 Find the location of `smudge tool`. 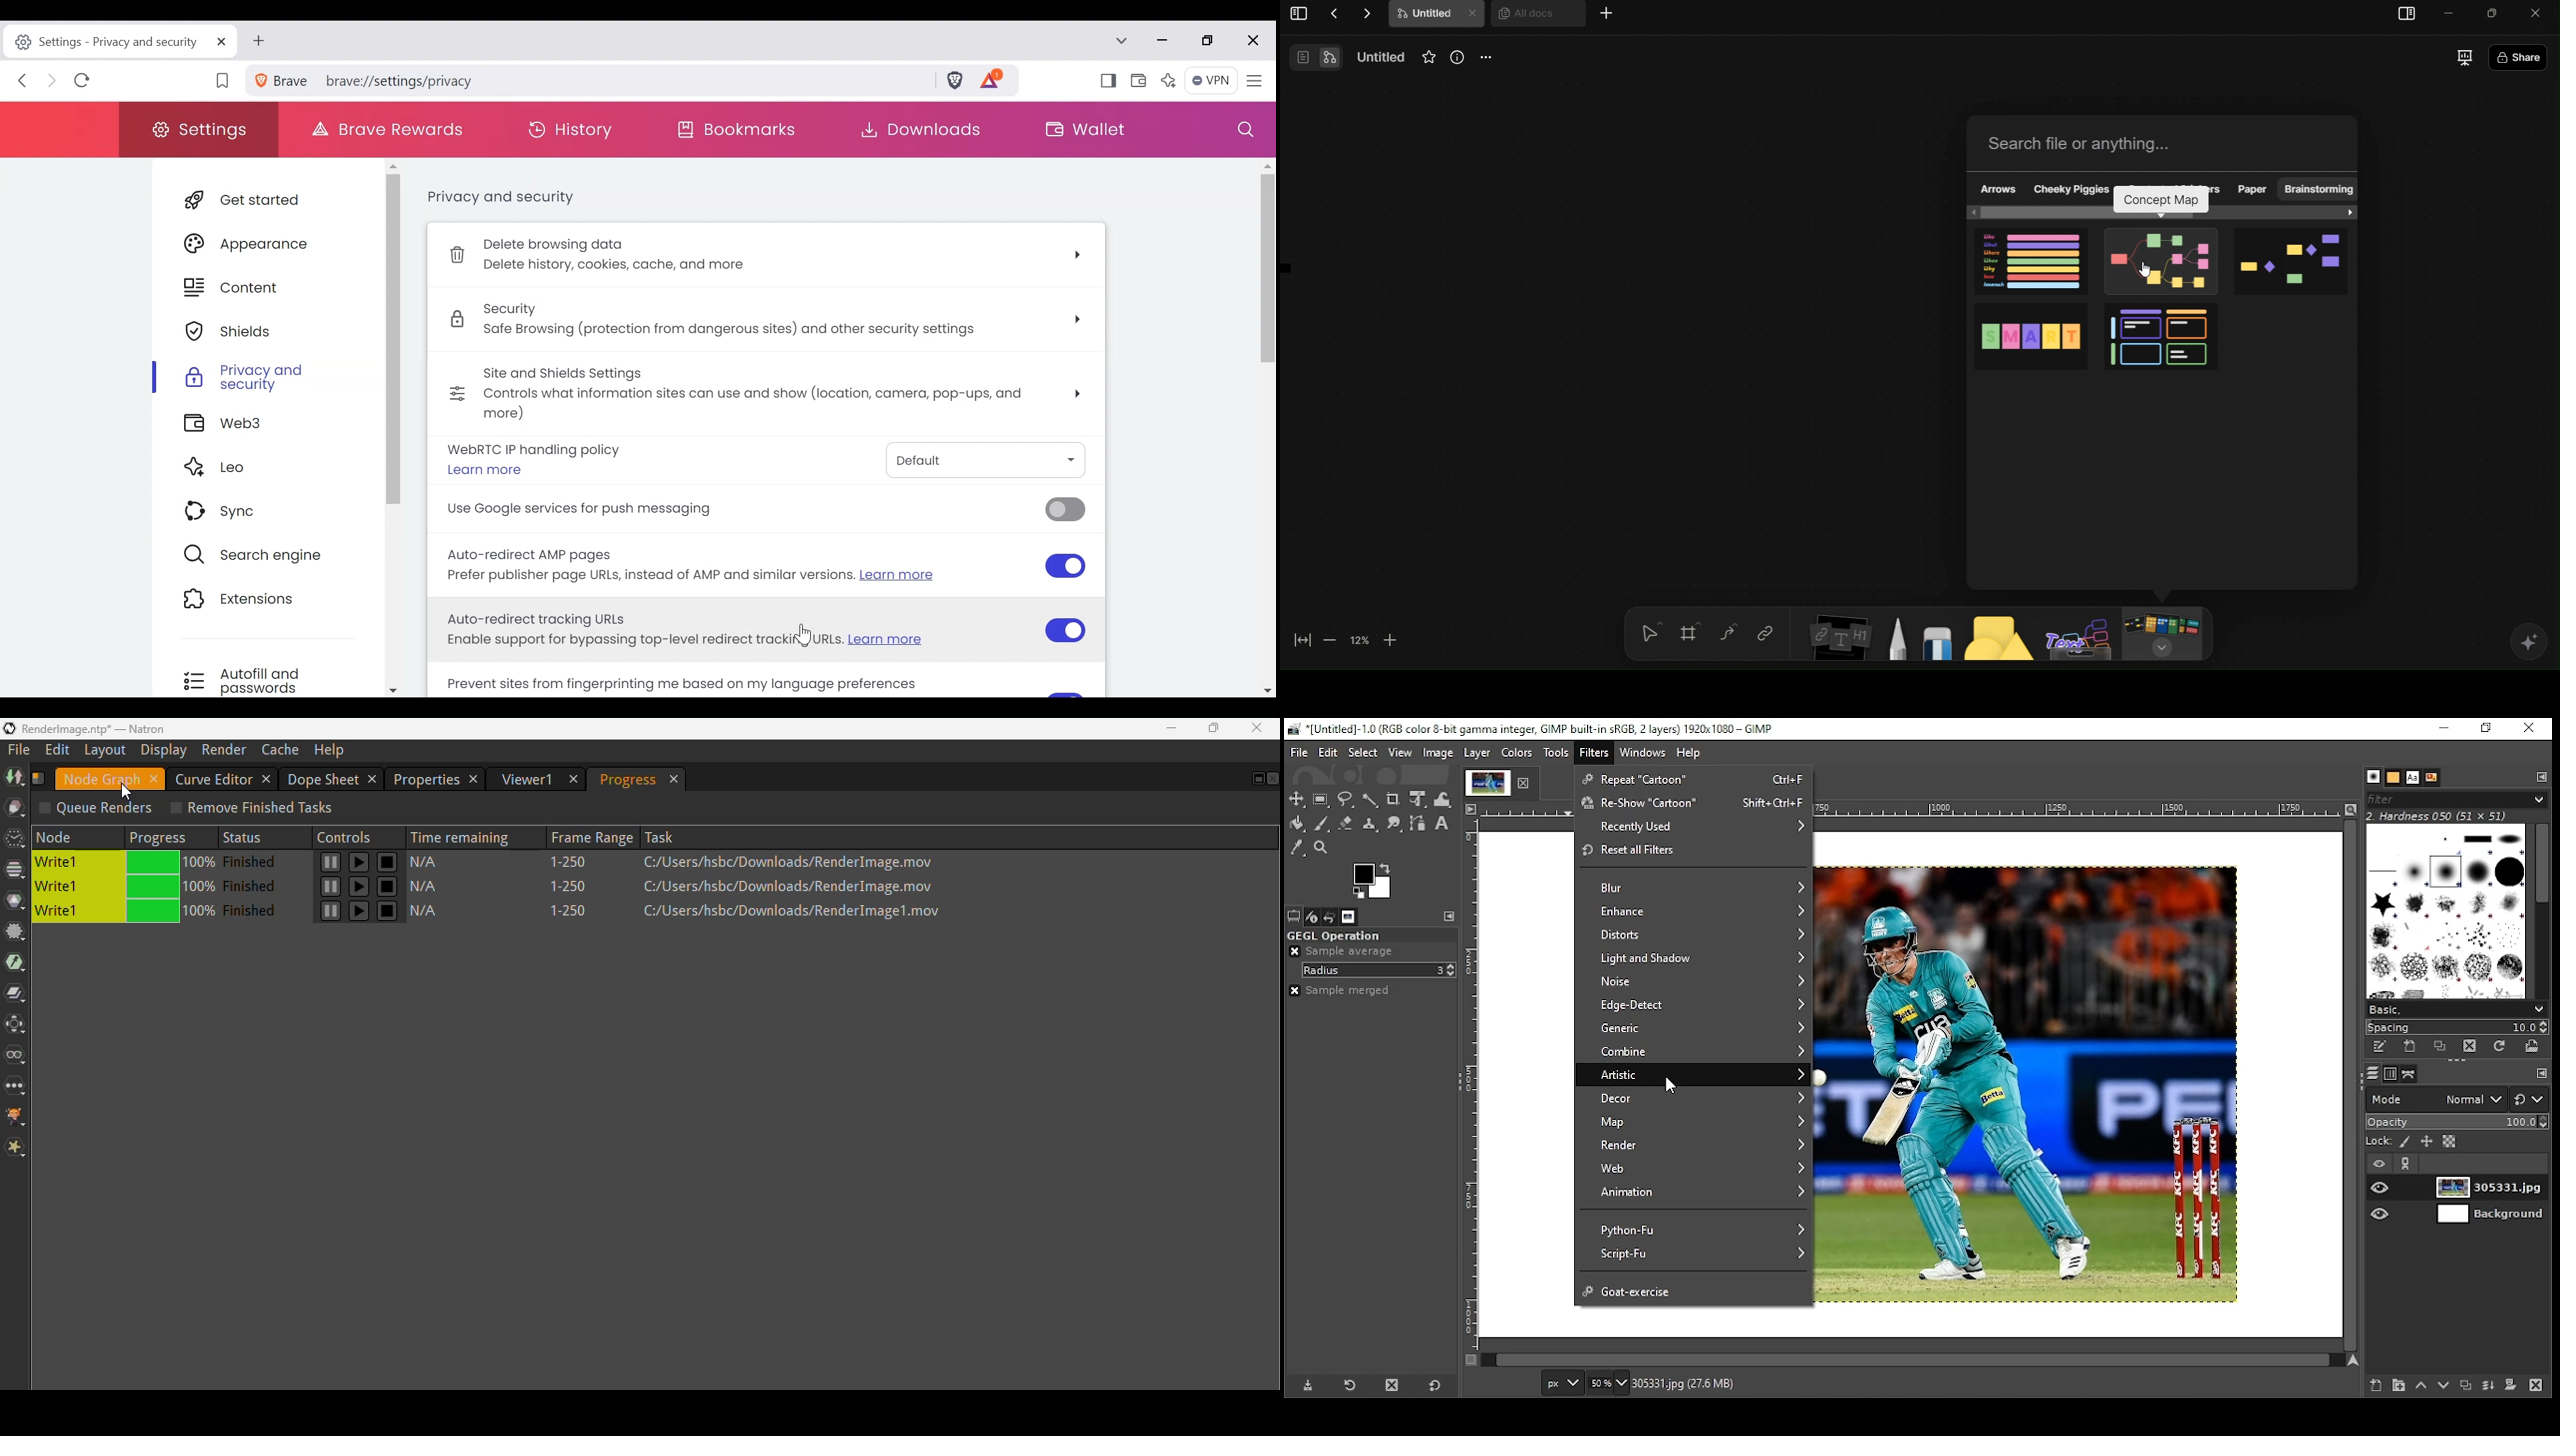

smudge tool is located at coordinates (1394, 824).